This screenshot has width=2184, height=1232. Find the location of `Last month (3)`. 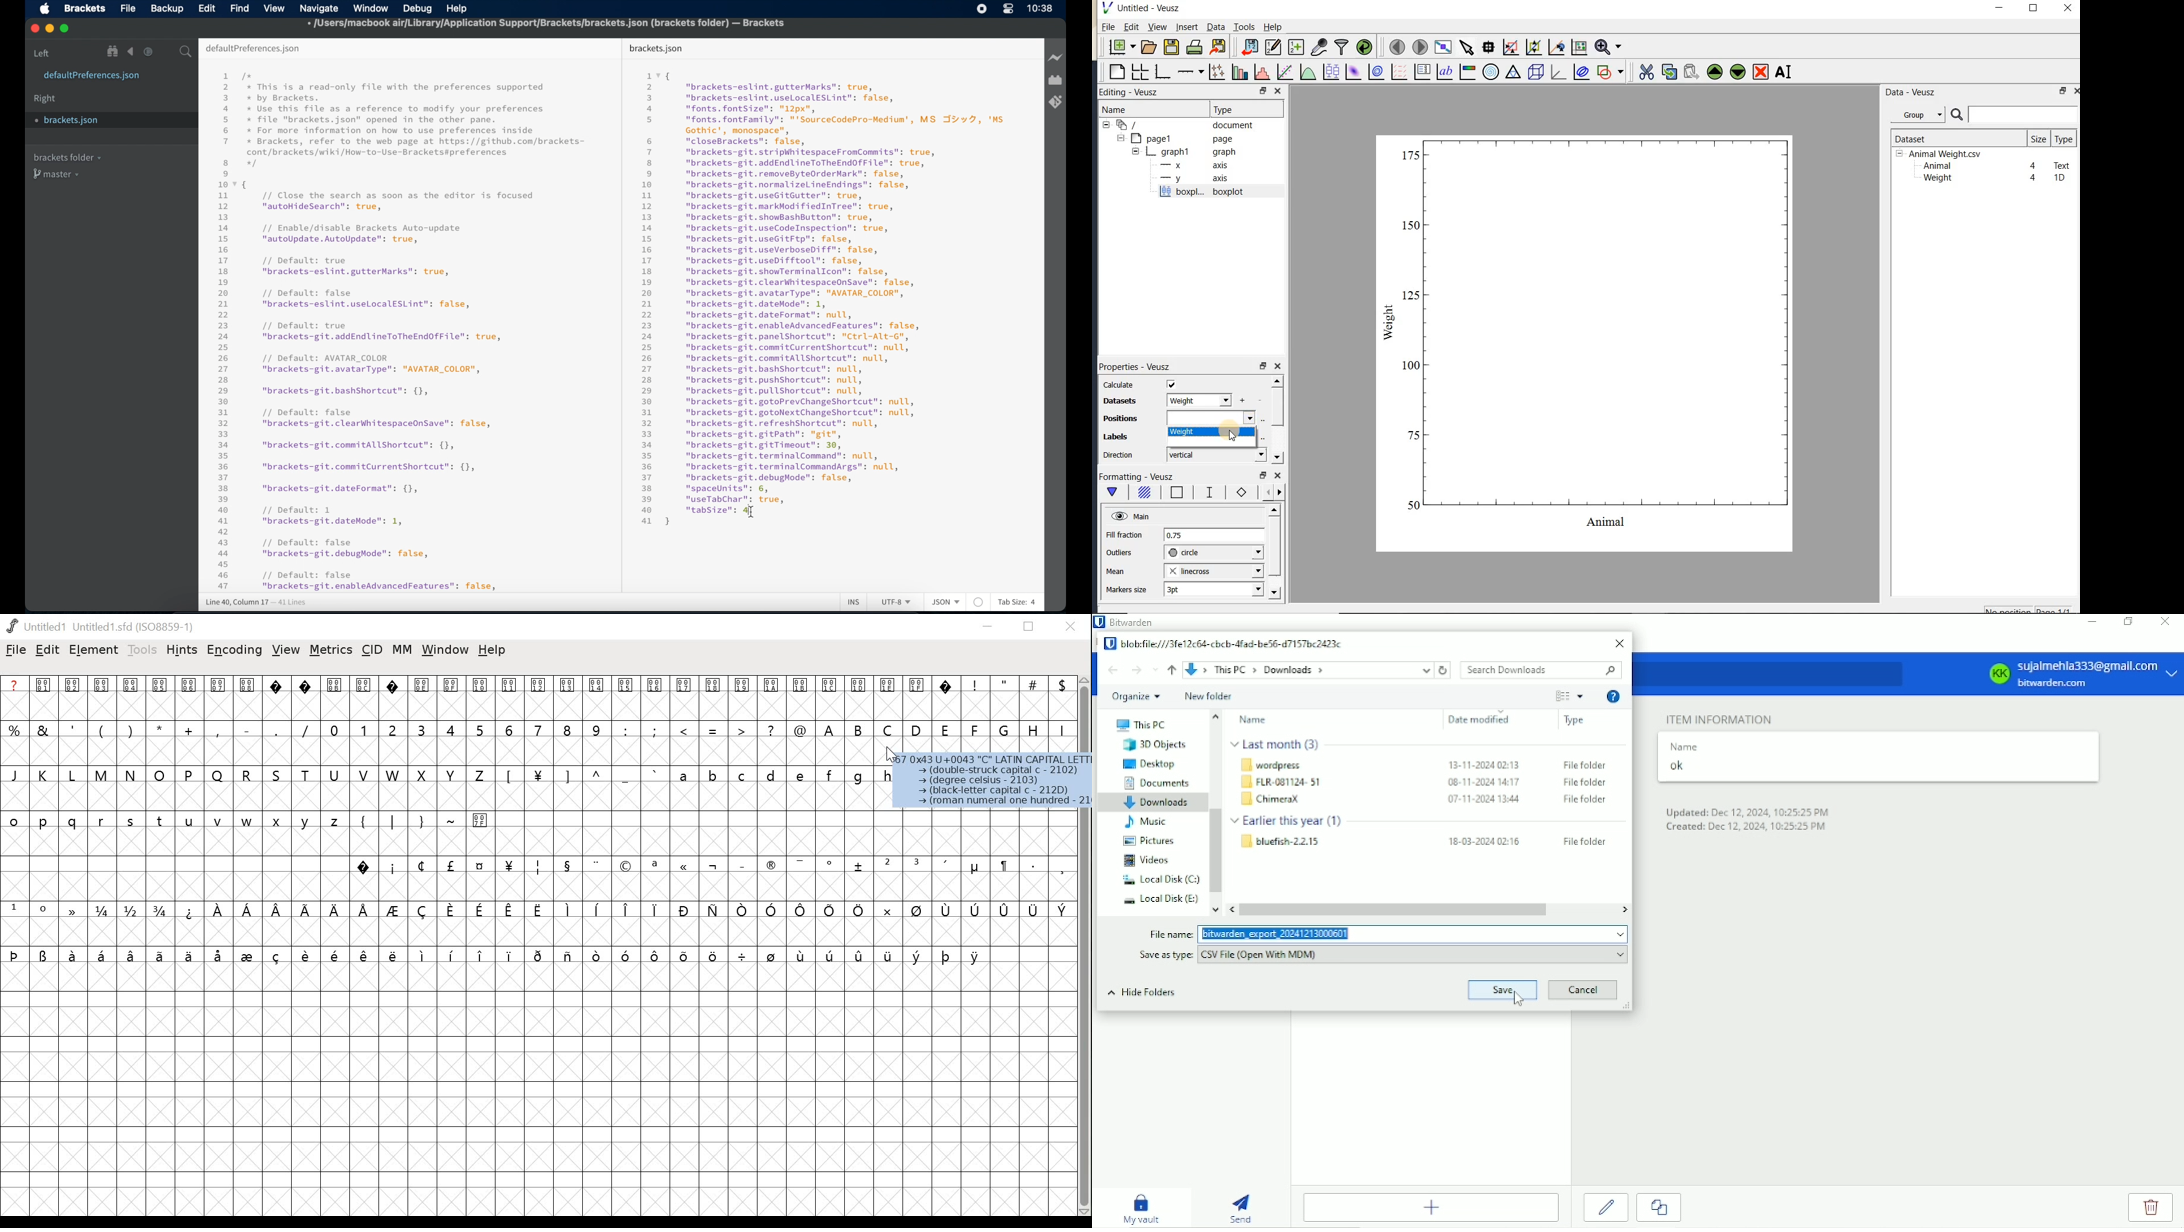

Last month (3) is located at coordinates (1278, 744).